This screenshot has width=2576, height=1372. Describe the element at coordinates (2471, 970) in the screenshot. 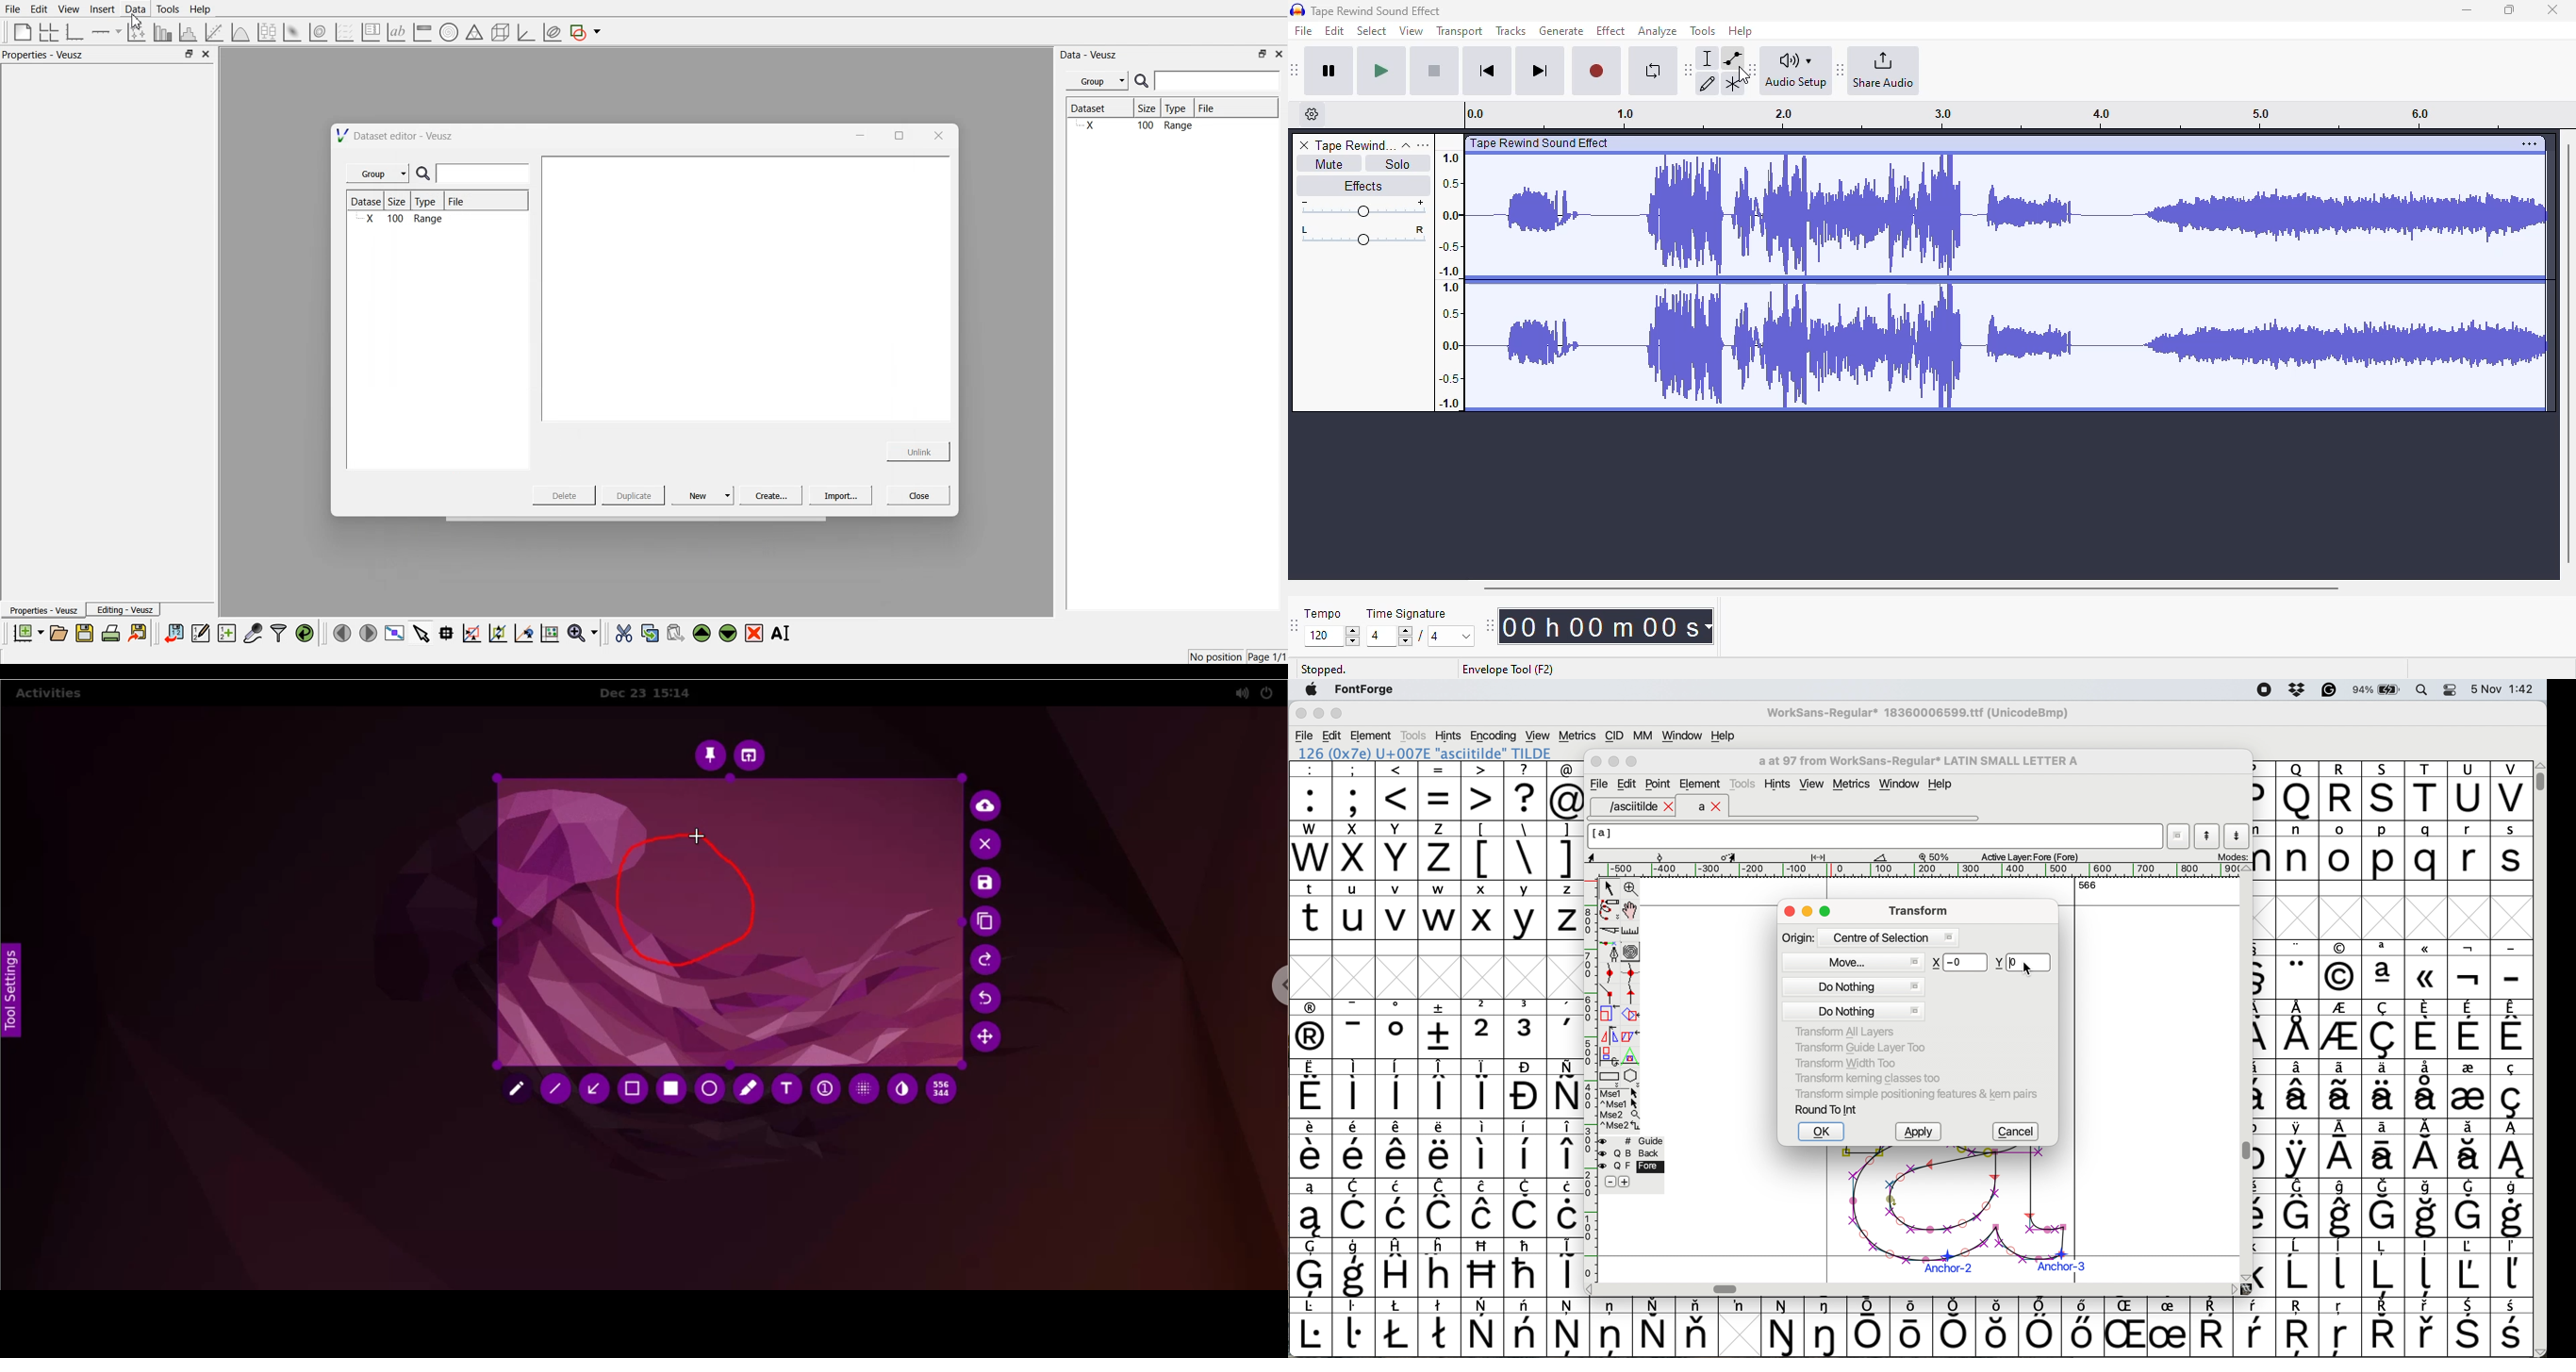

I see `symbol` at that location.